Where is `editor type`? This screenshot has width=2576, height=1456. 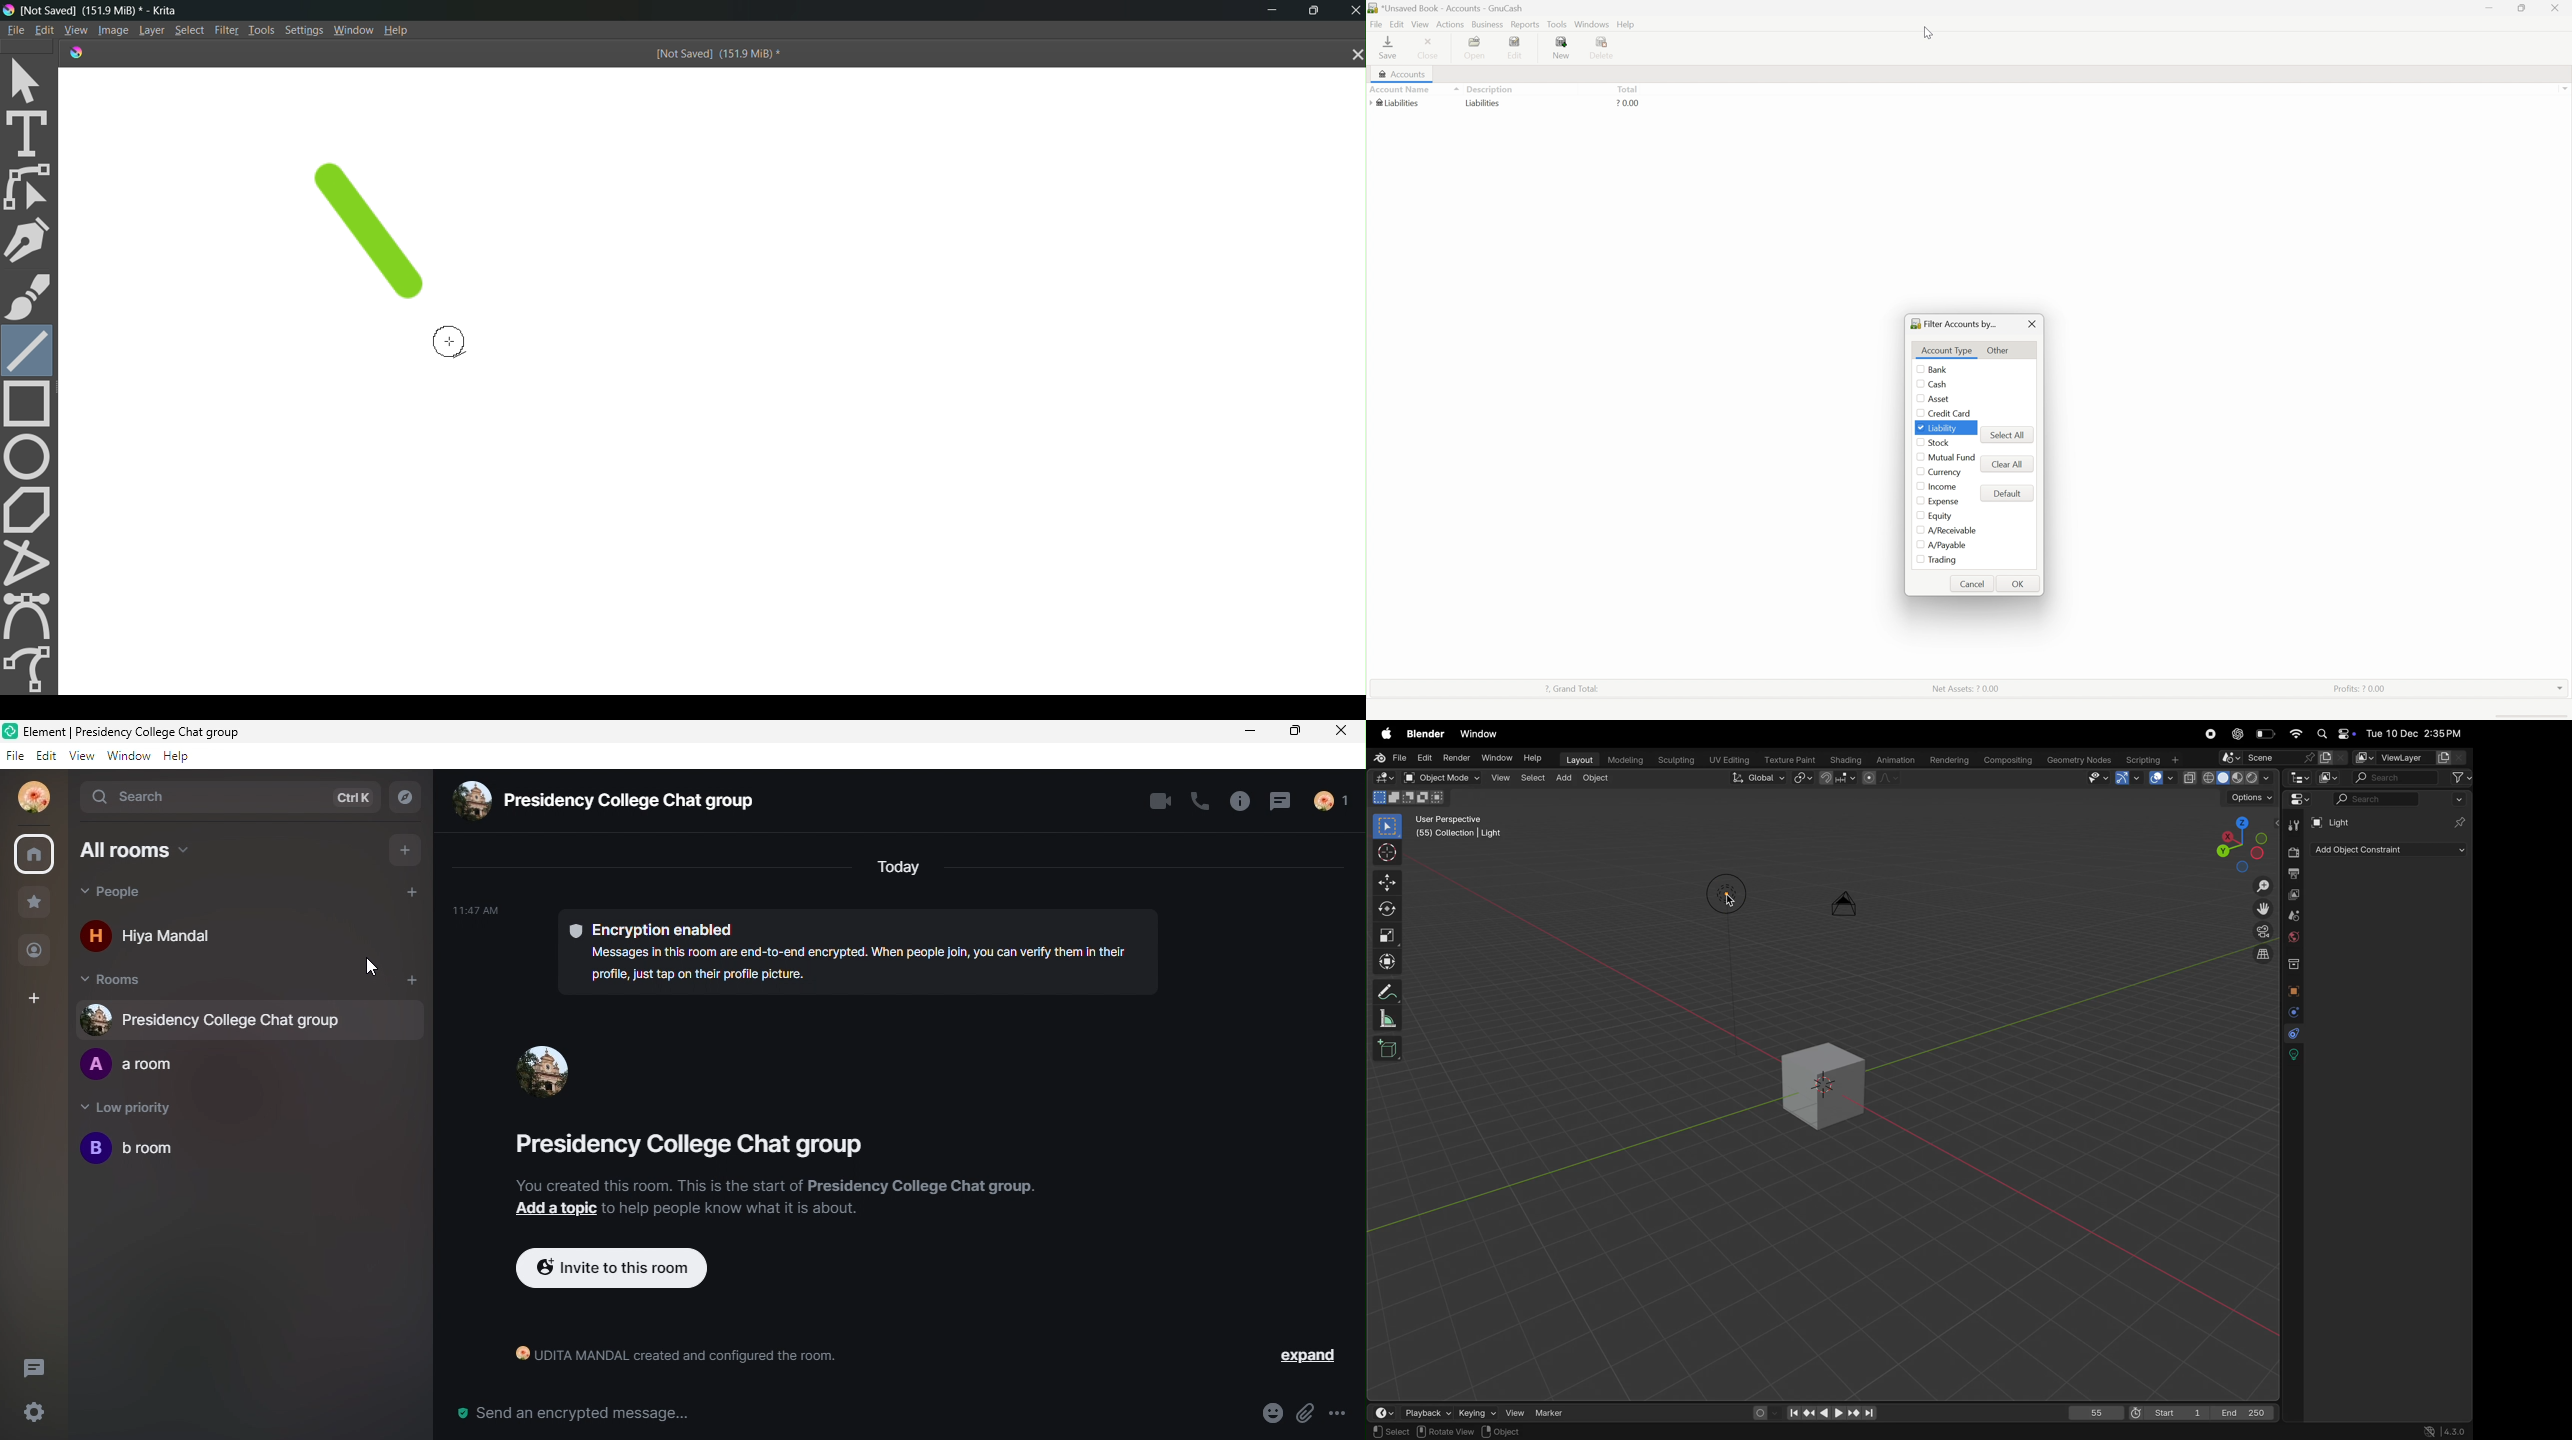
editor type is located at coordinates (2298, 778).